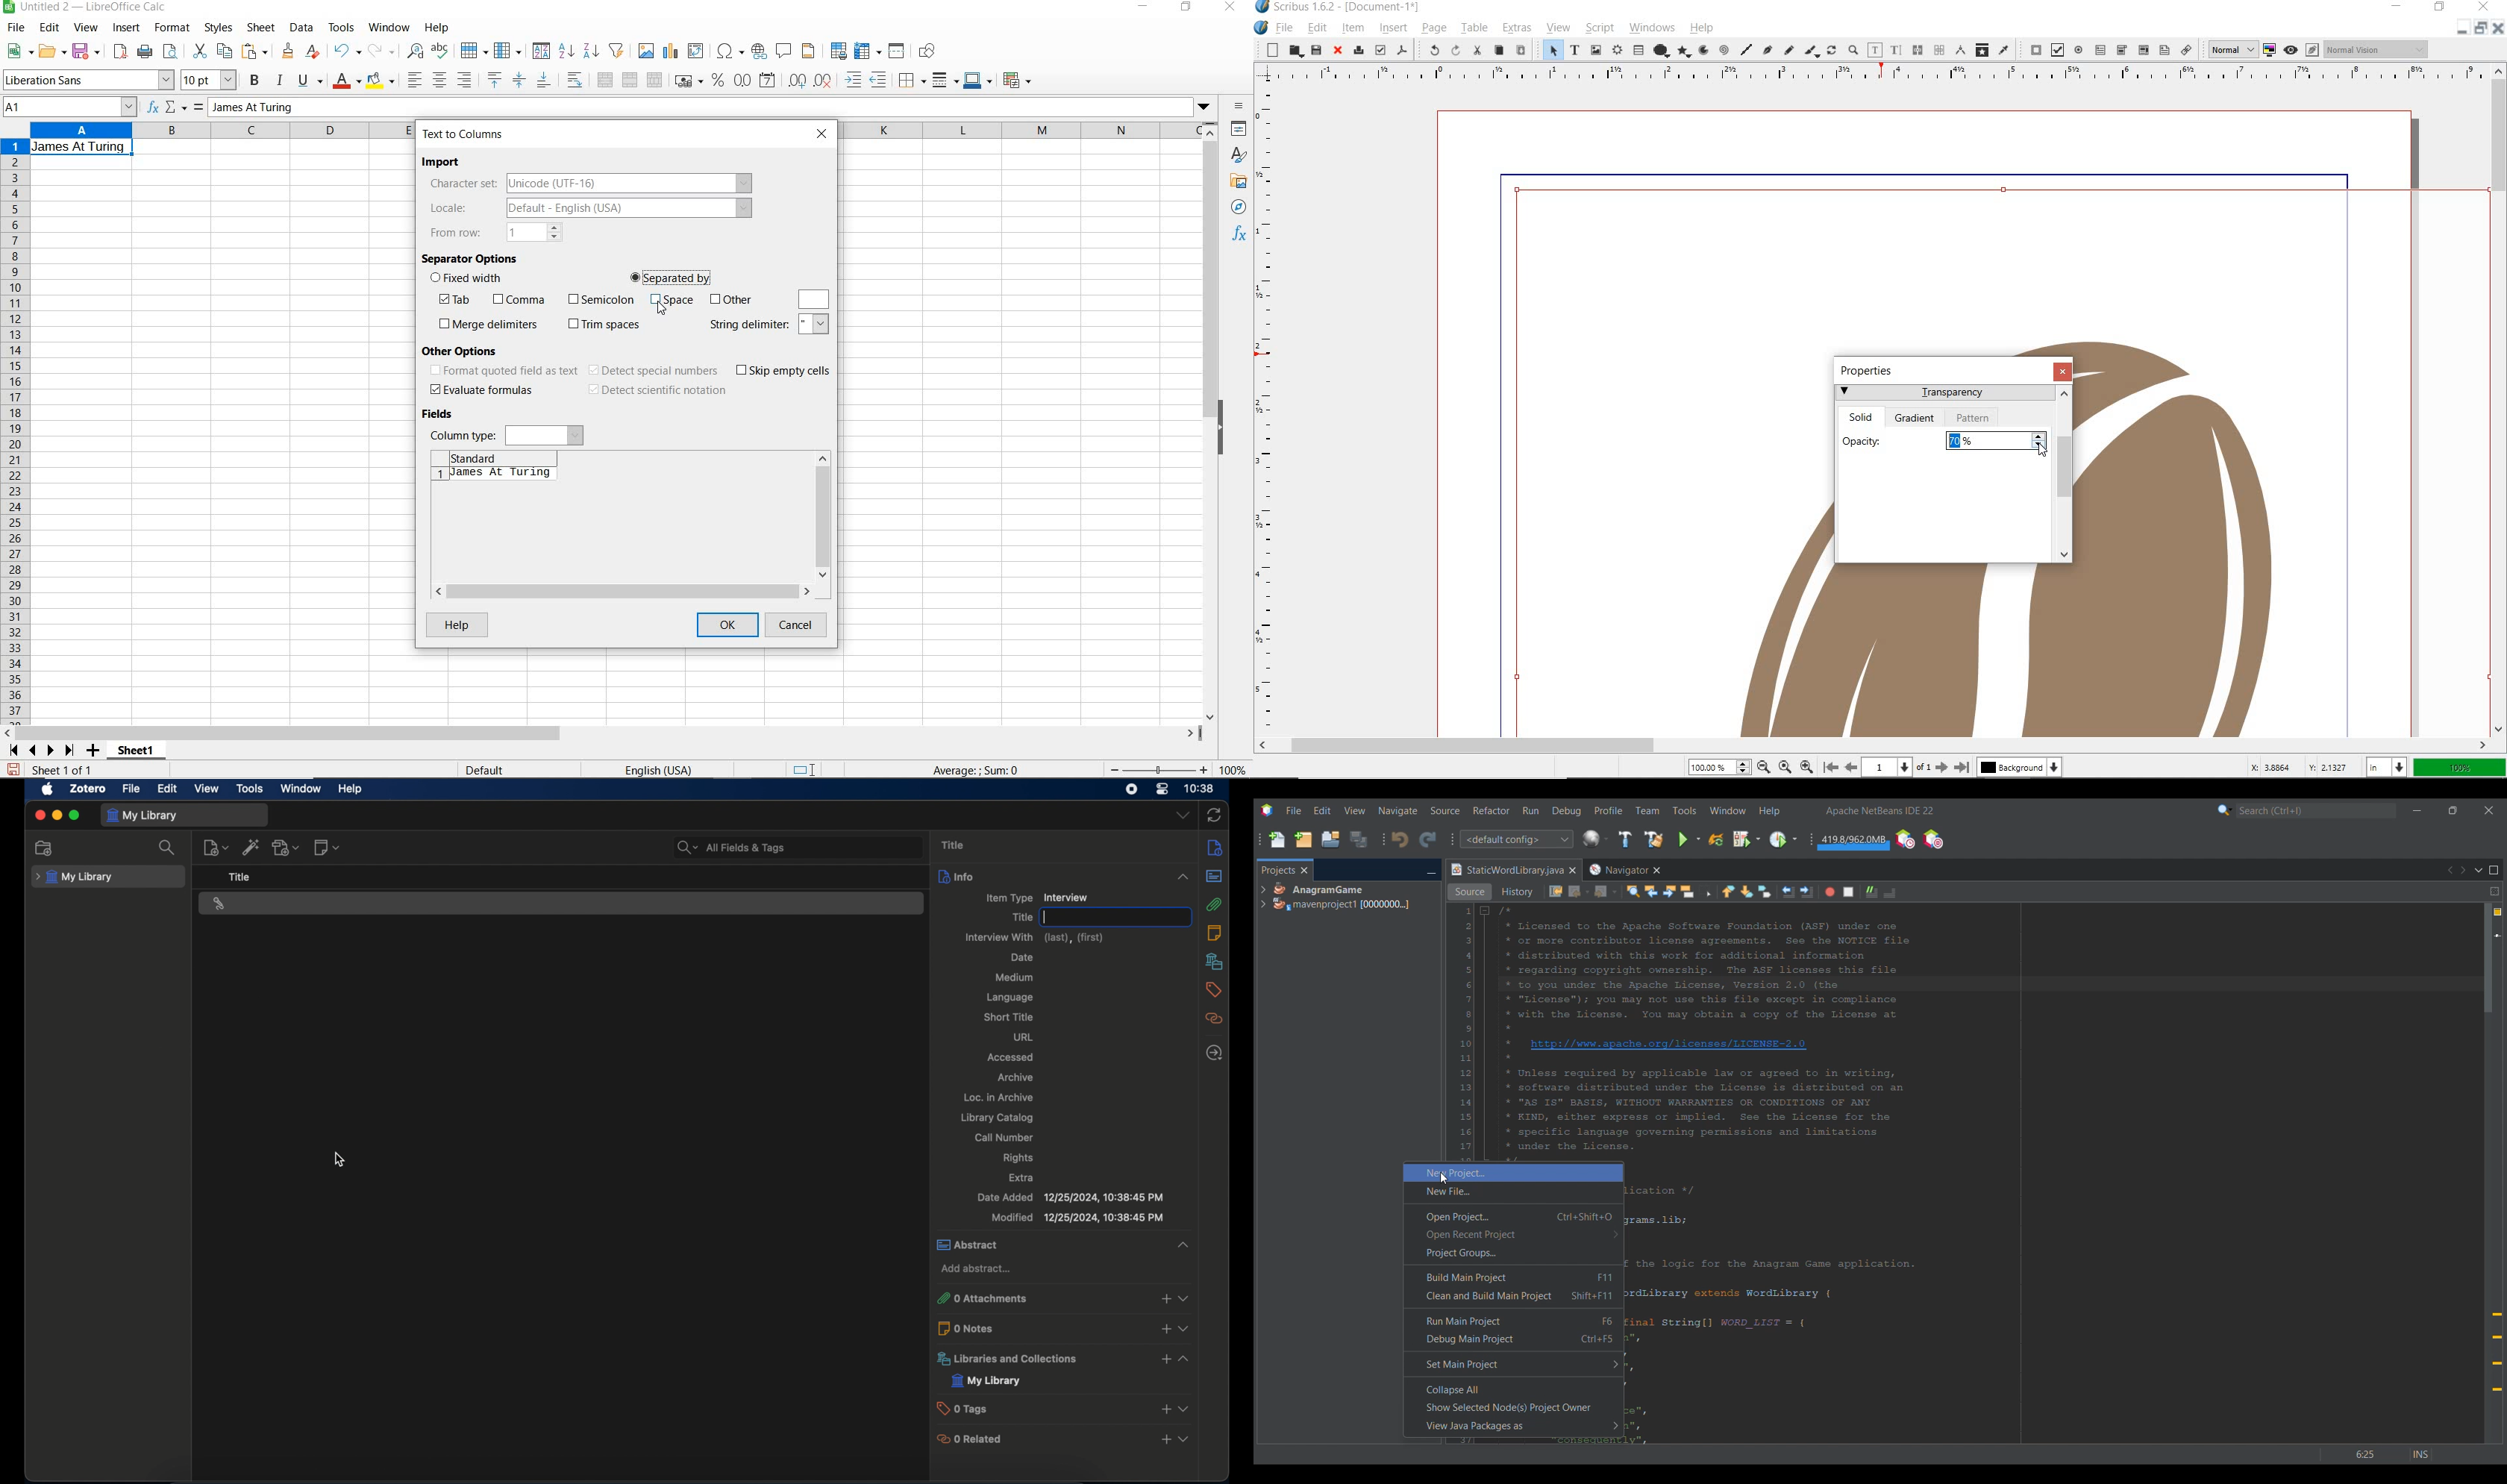 The image size is (2520, 1484). What do you see at coordinates (132, 789) in the screenshot?
I see `file` at bounding box center [132, 789].